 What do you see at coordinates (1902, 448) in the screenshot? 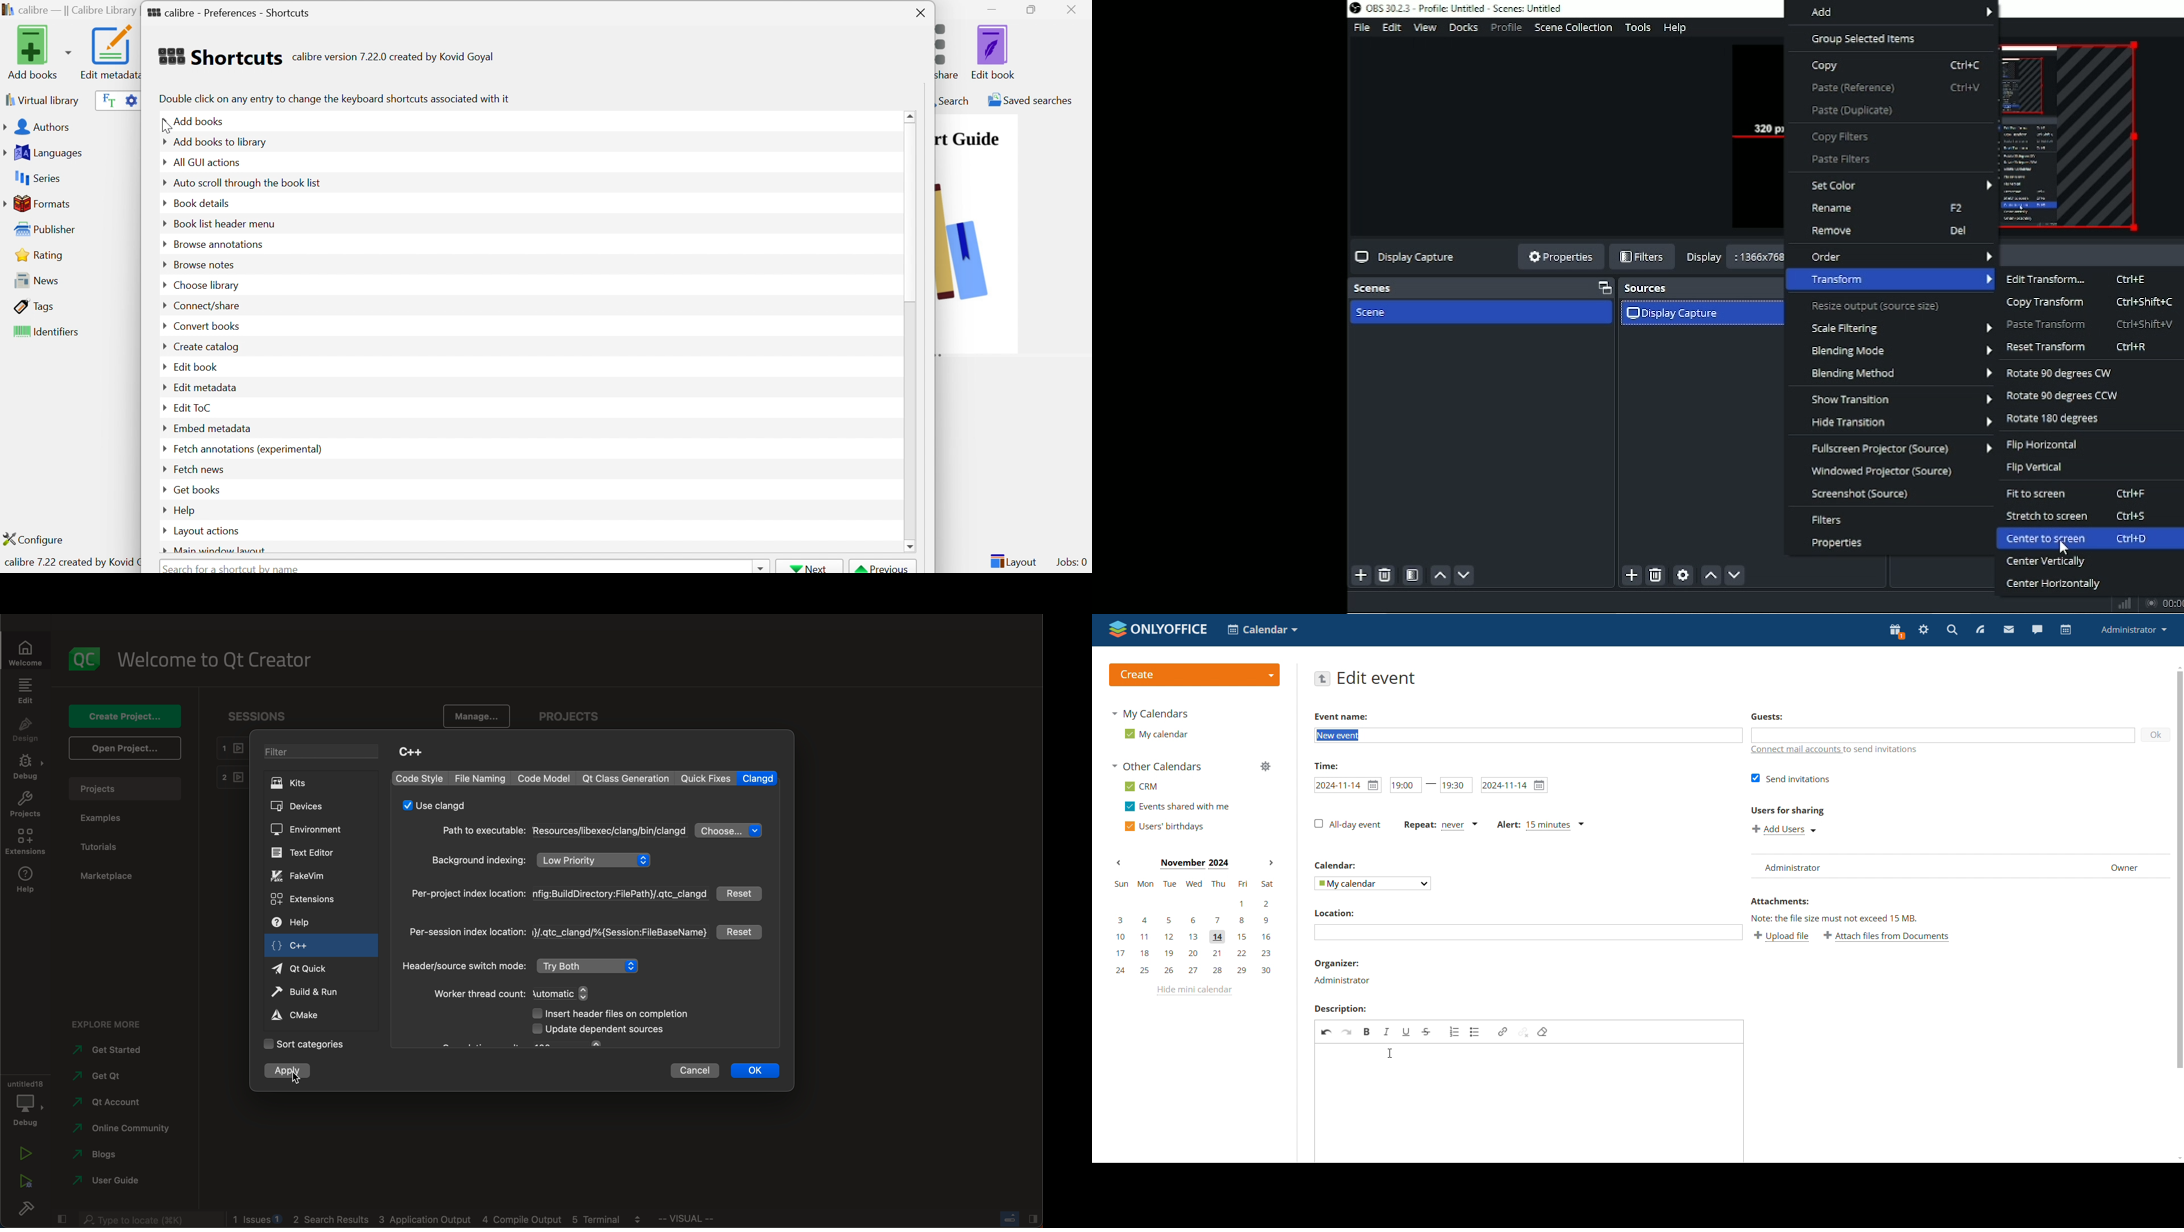
I see `Fullscreen projector` at bounding box center [1902, 448].